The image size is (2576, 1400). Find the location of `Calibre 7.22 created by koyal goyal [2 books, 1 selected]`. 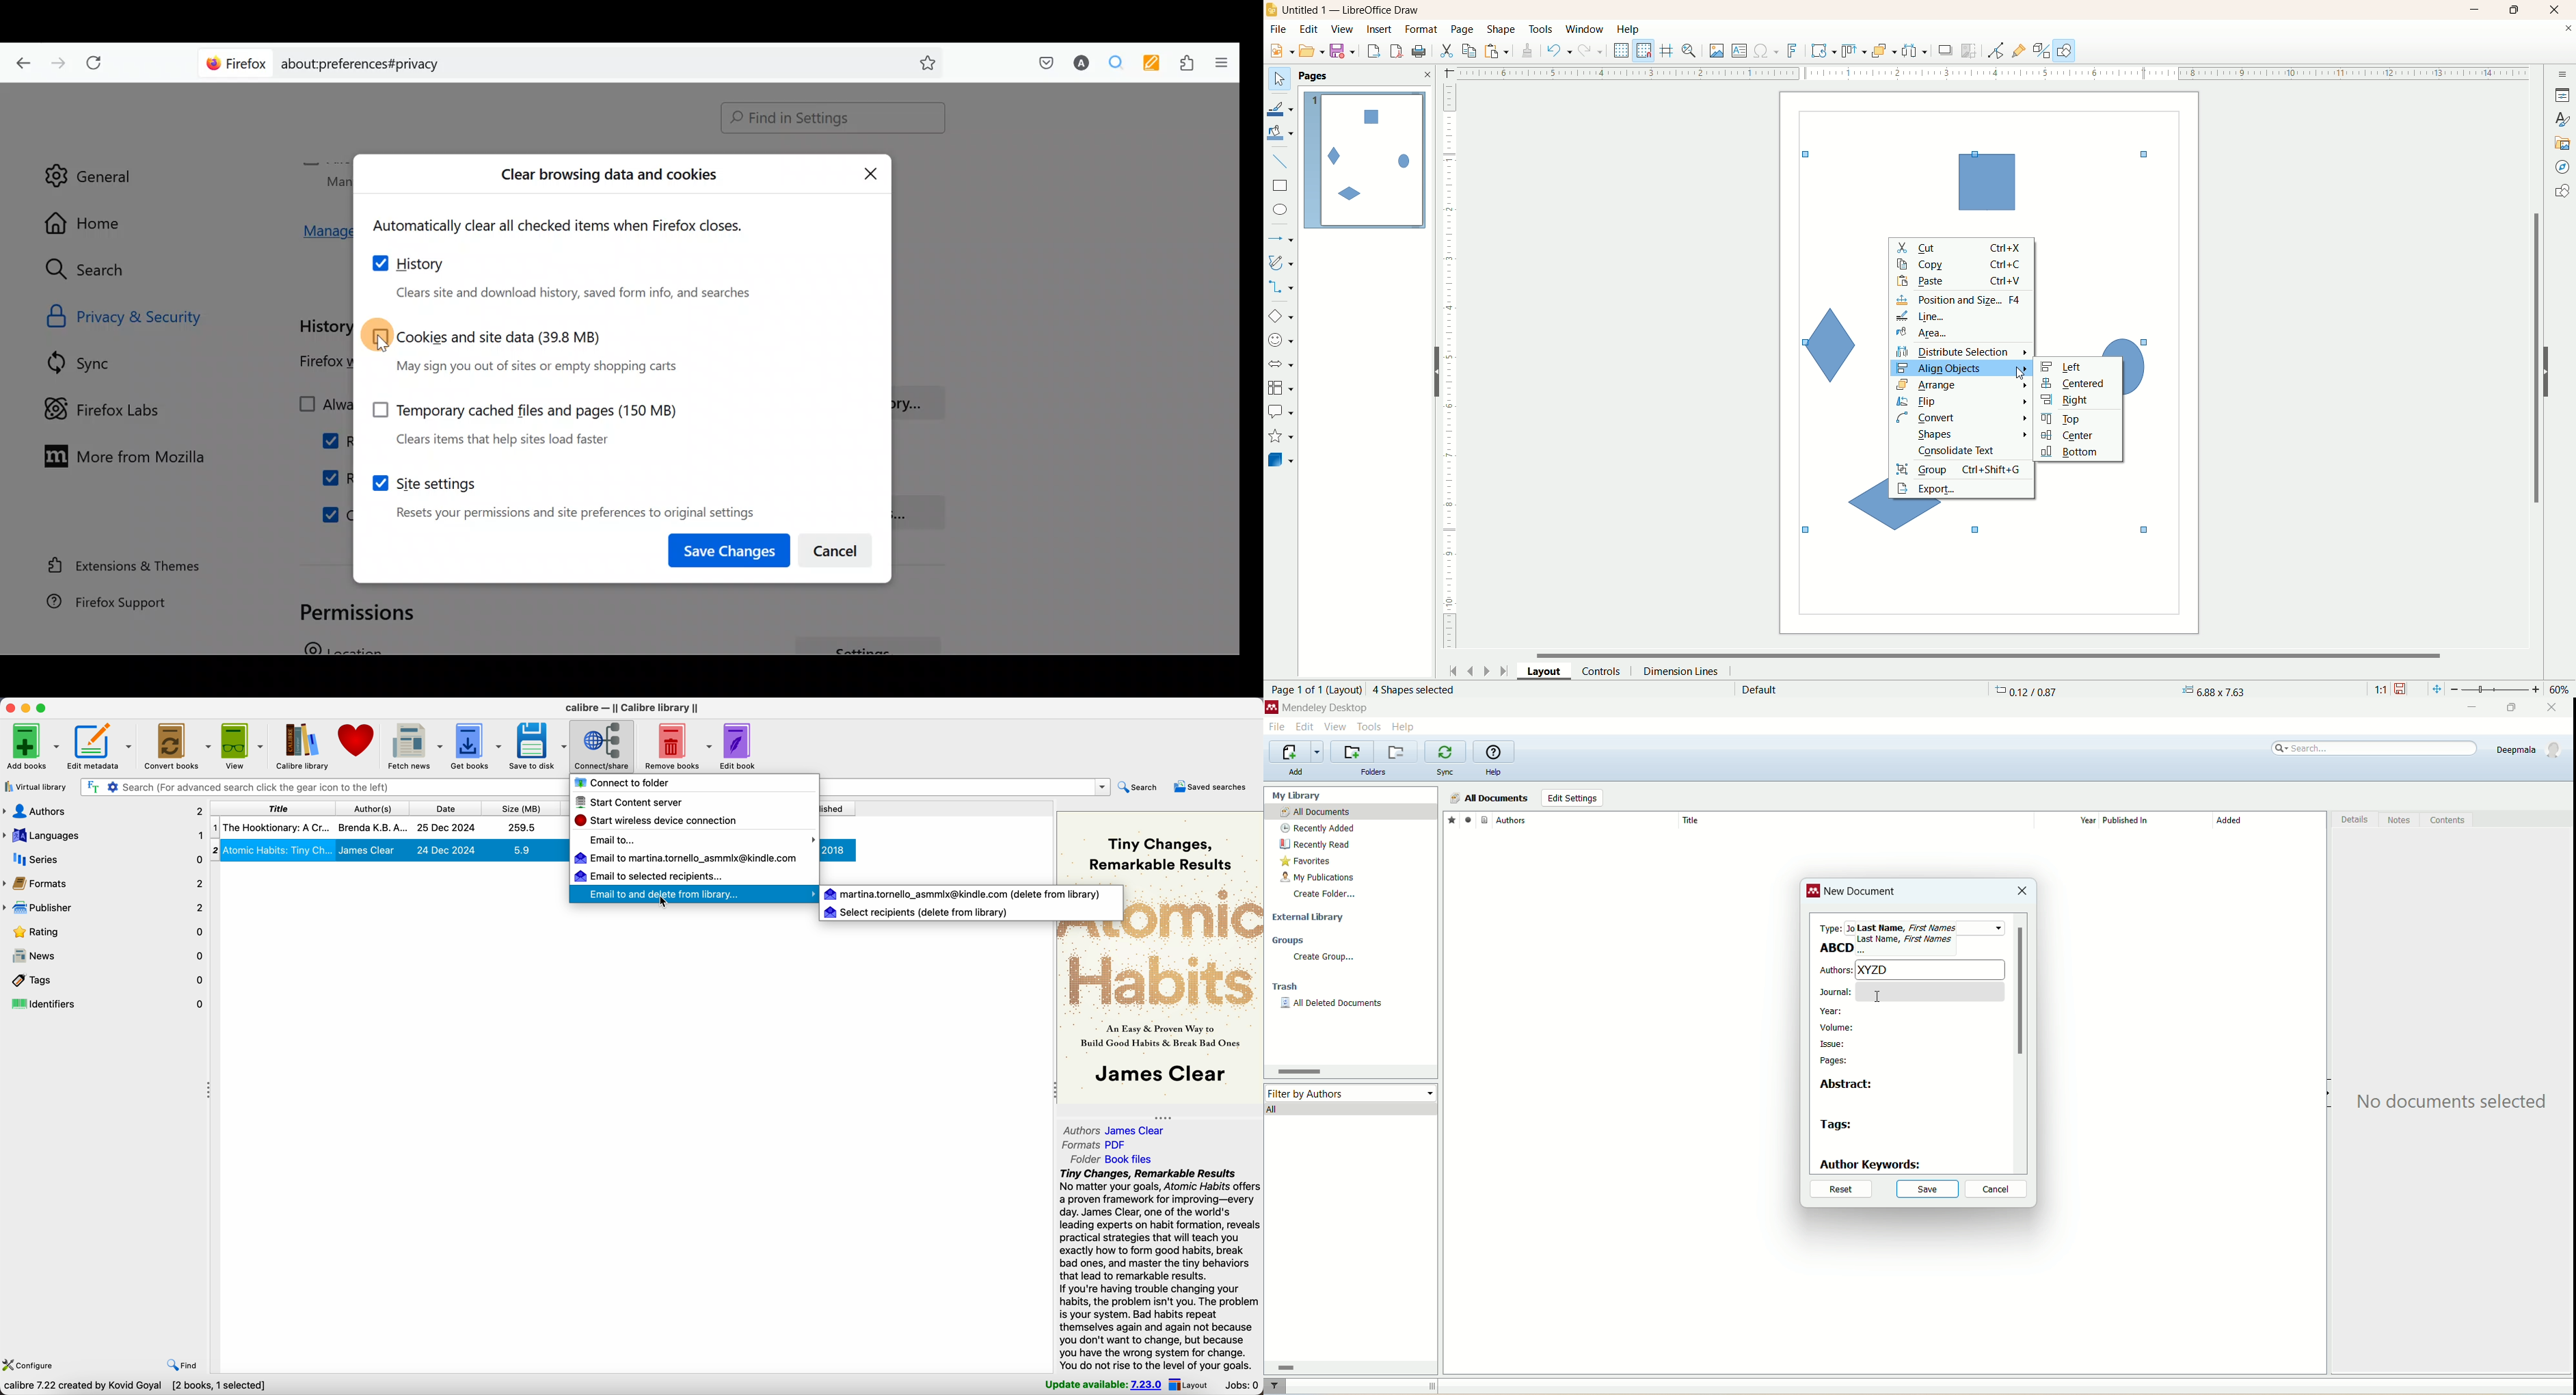

Calibre 7.22 created by koyal goyal [2 books, 1 selected] is located at coordinates (137, 1386).